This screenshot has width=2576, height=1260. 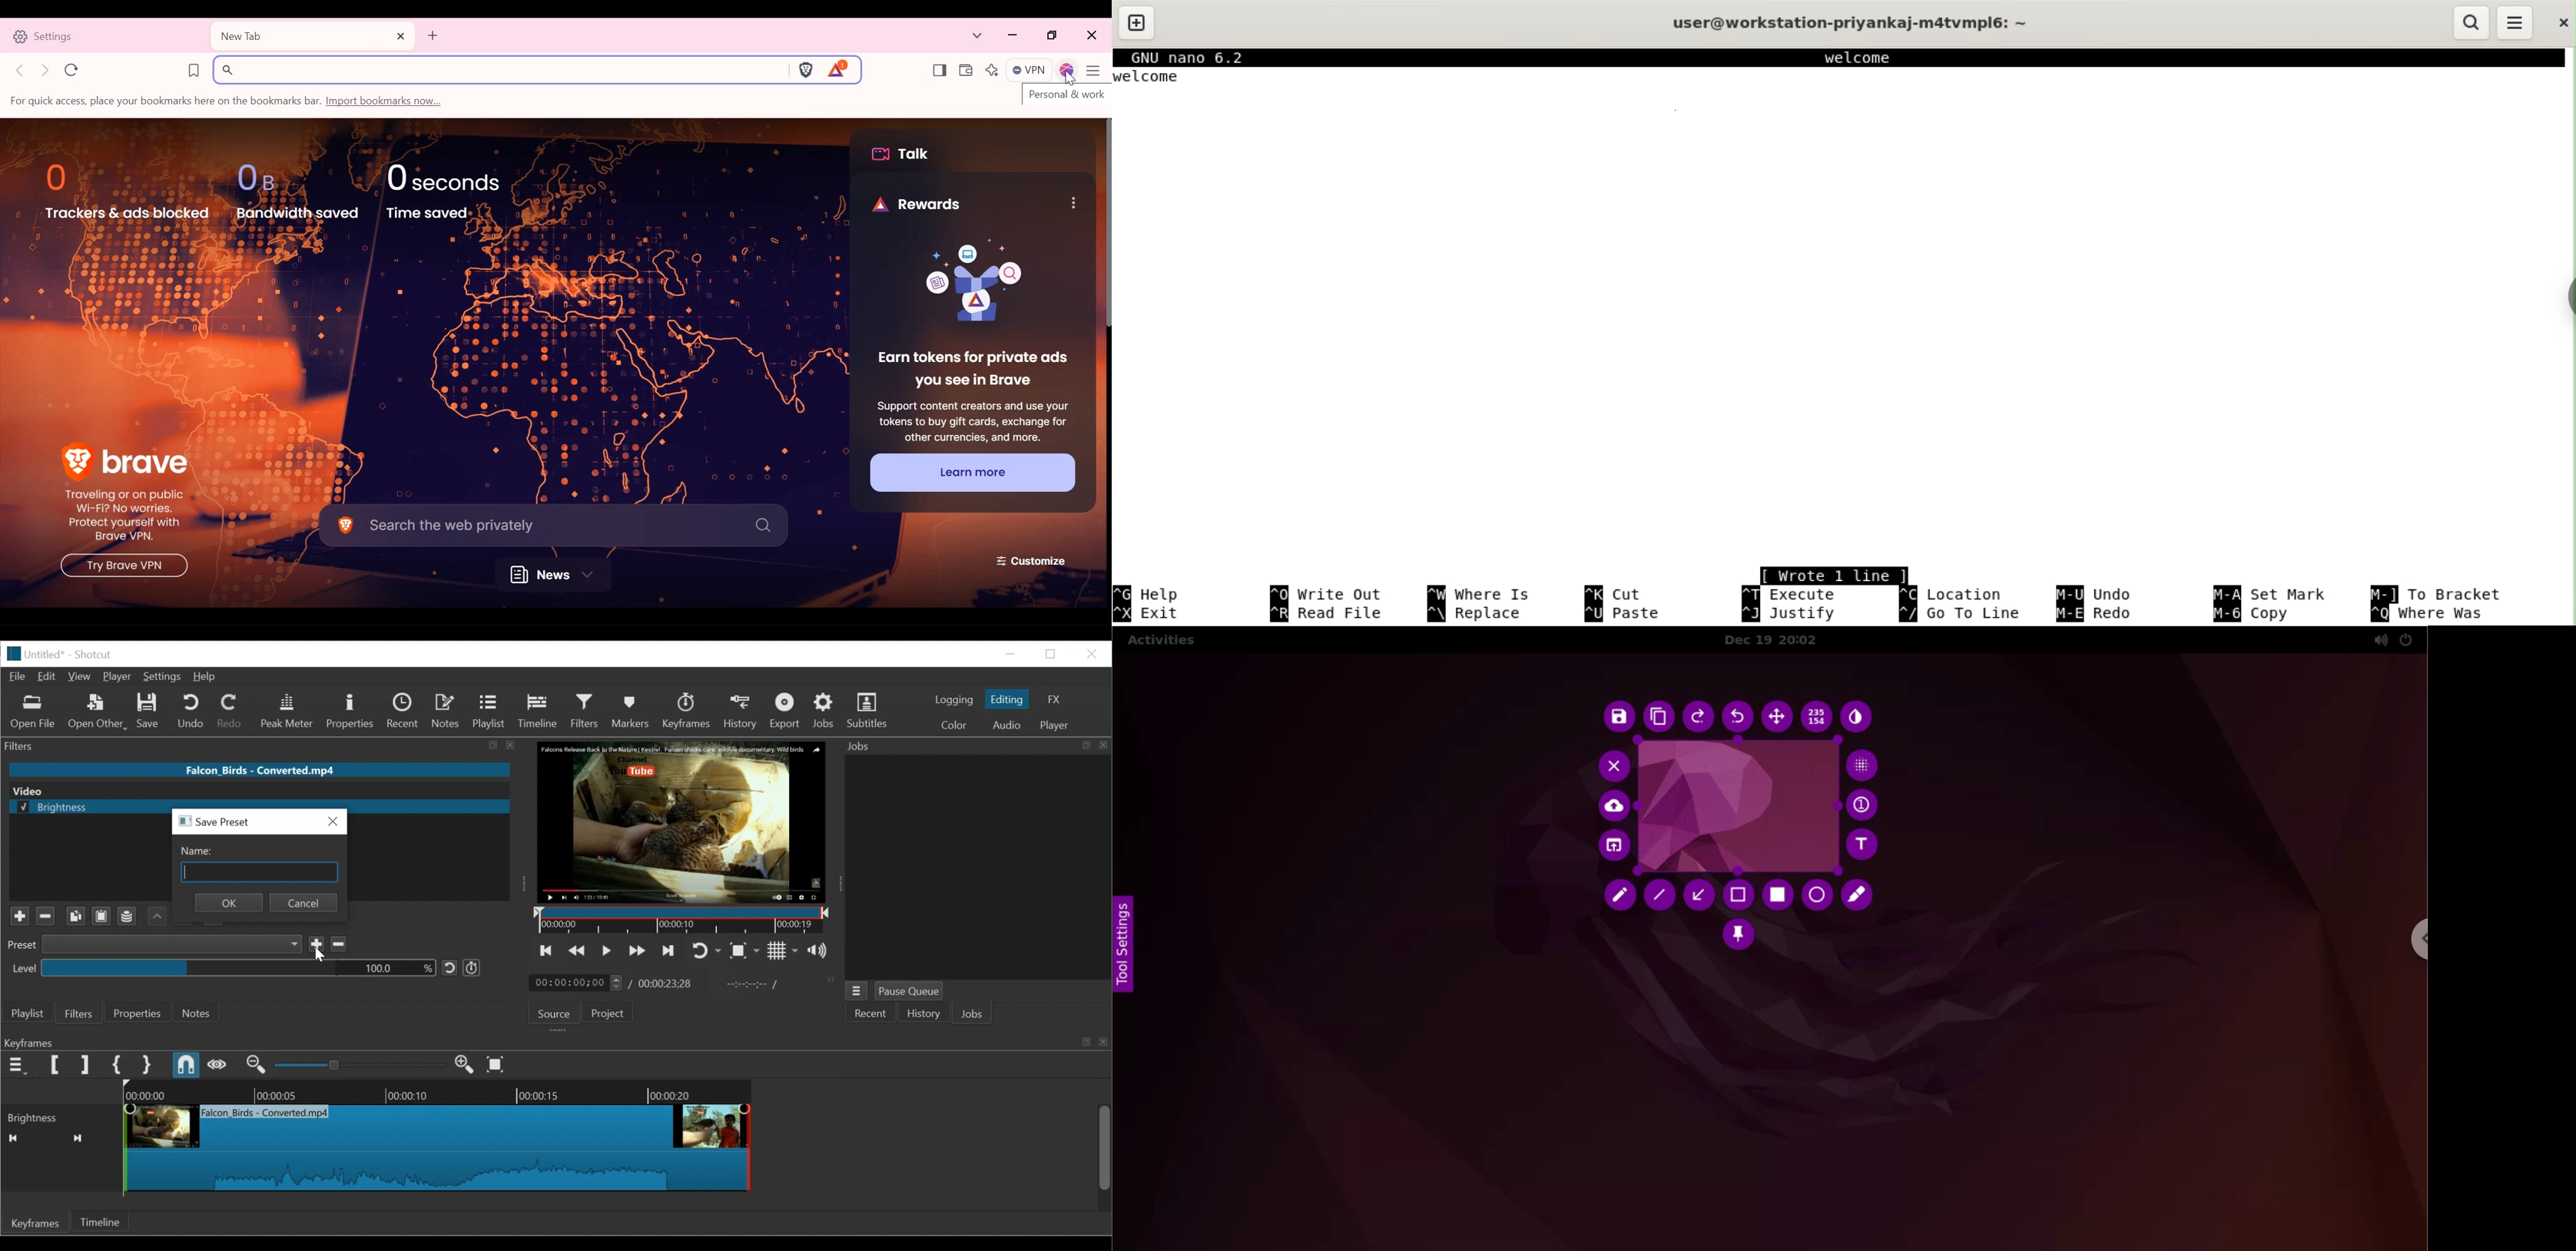 What do you see at coordinates (1030, 71) in the screenshot?
I see `VPN` at bounding box center [1030, 71].